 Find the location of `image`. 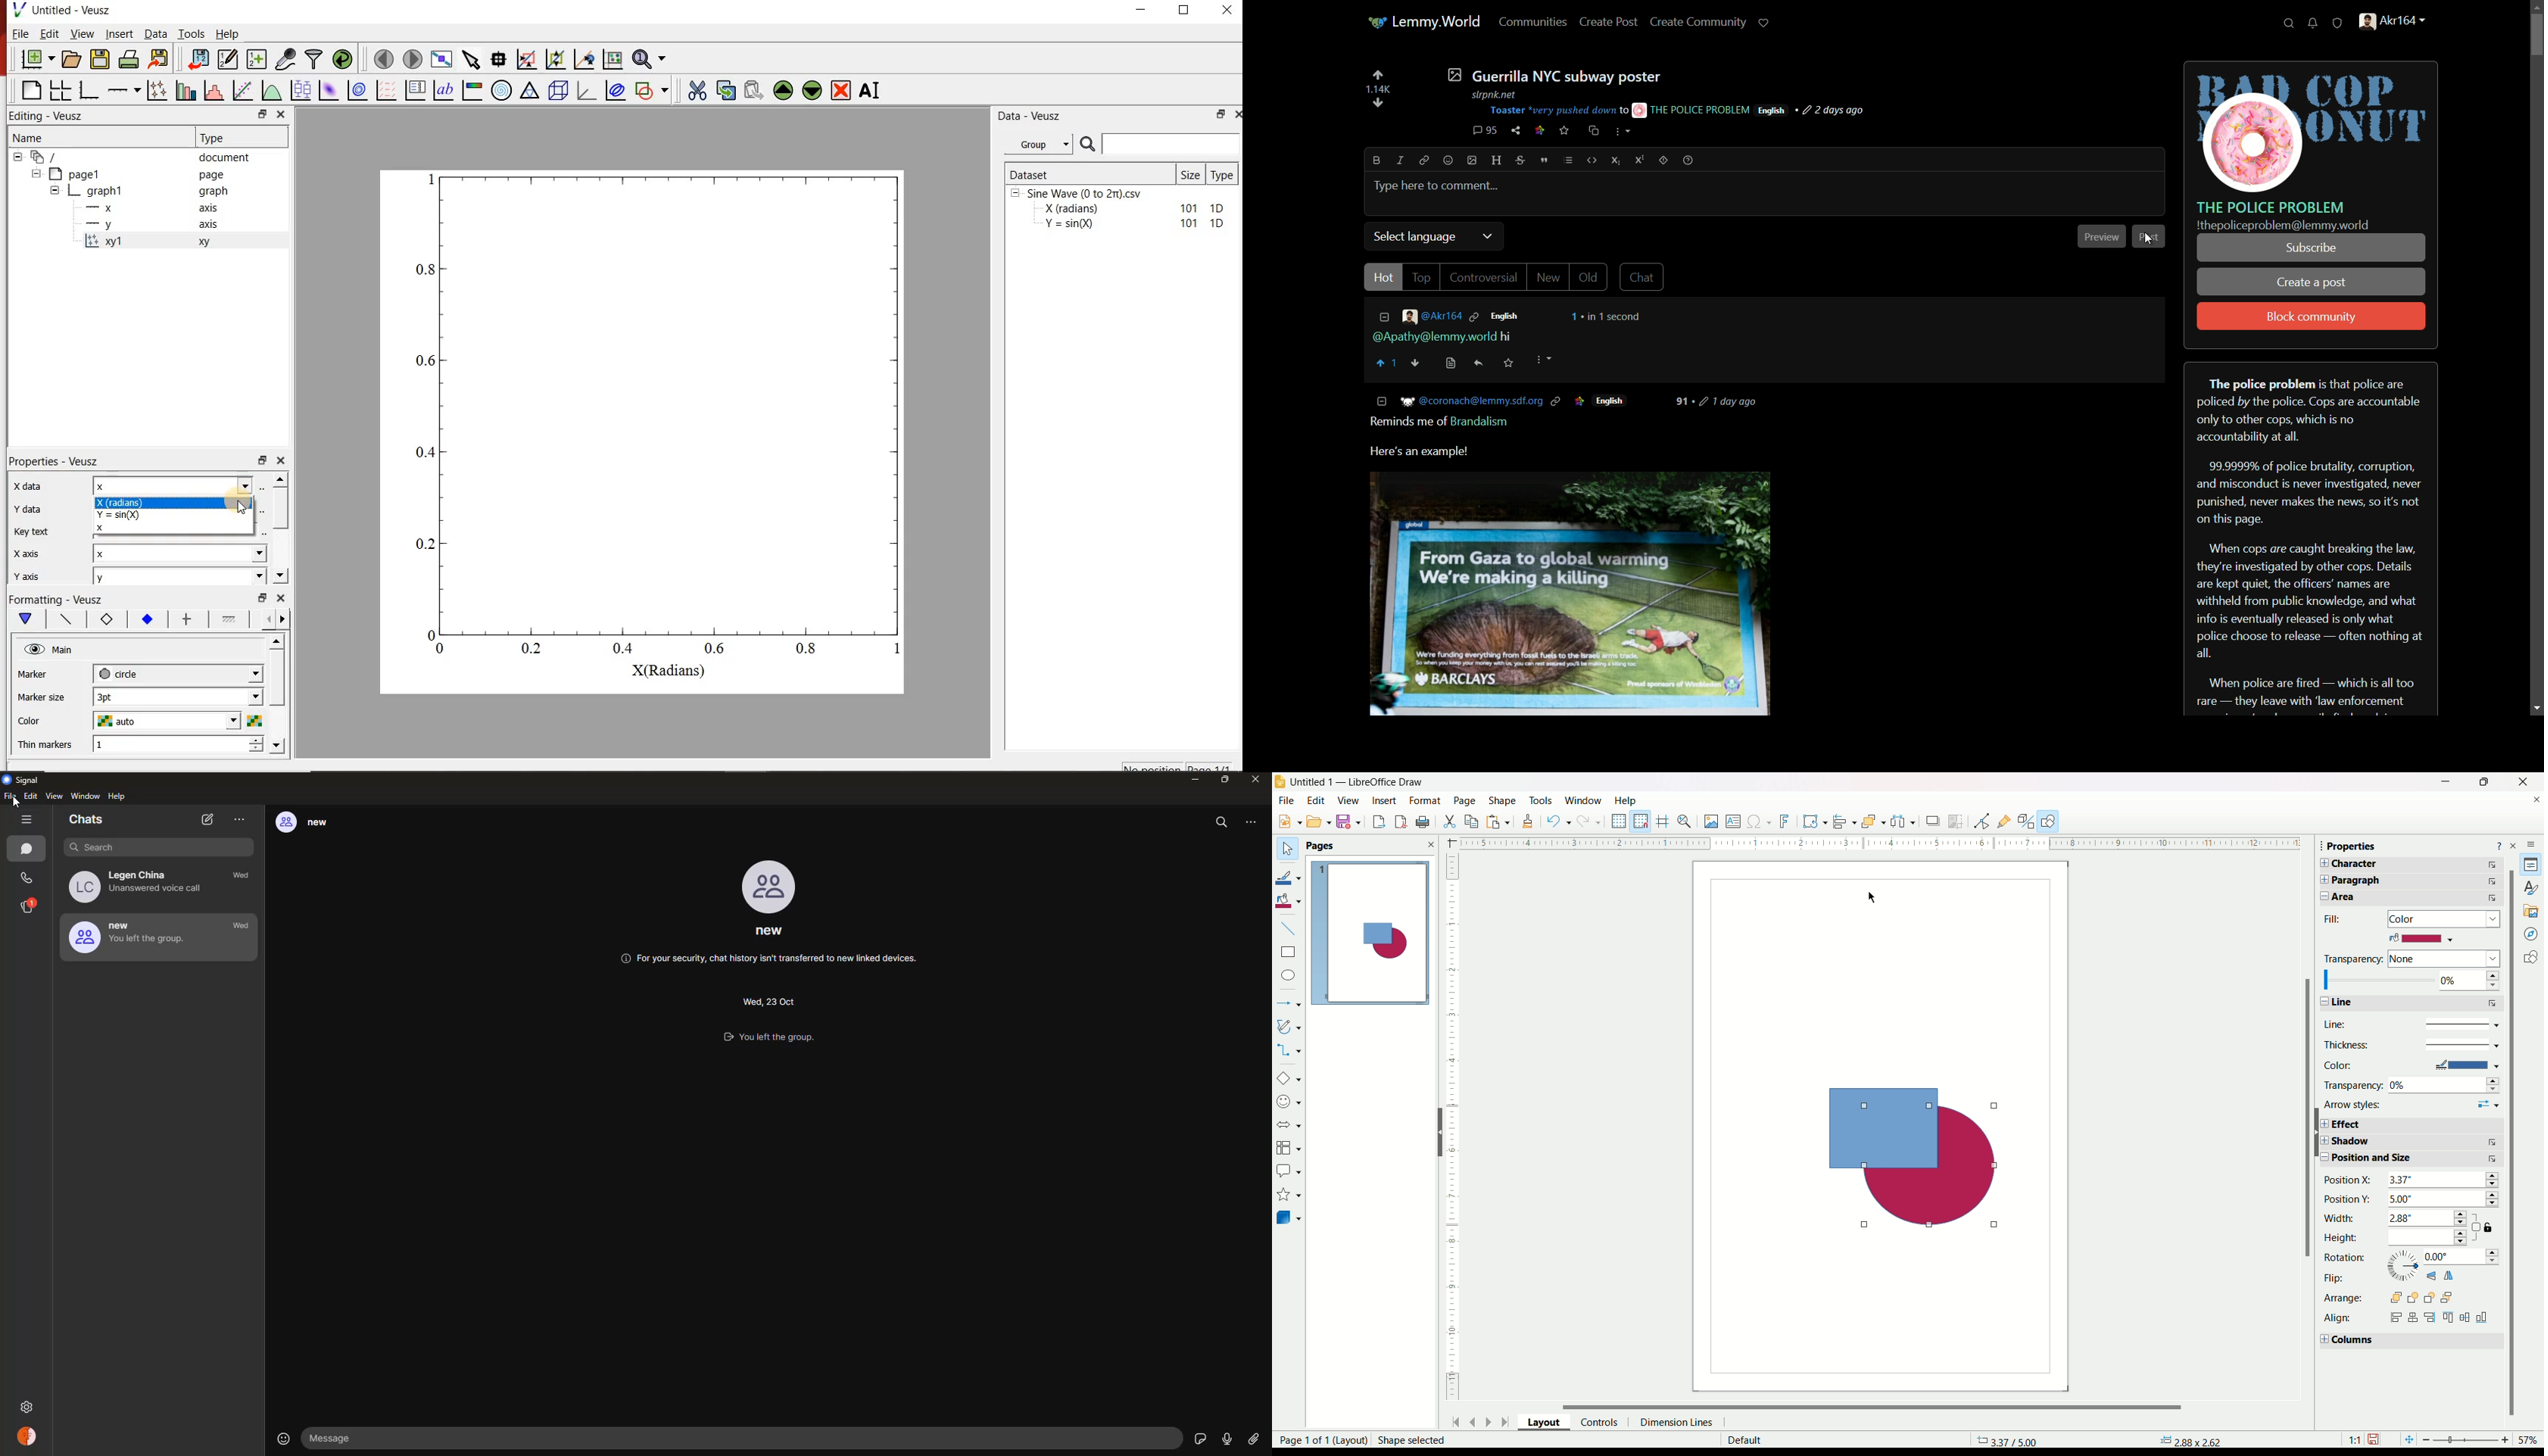

image is located at coordinates (1571, 592).